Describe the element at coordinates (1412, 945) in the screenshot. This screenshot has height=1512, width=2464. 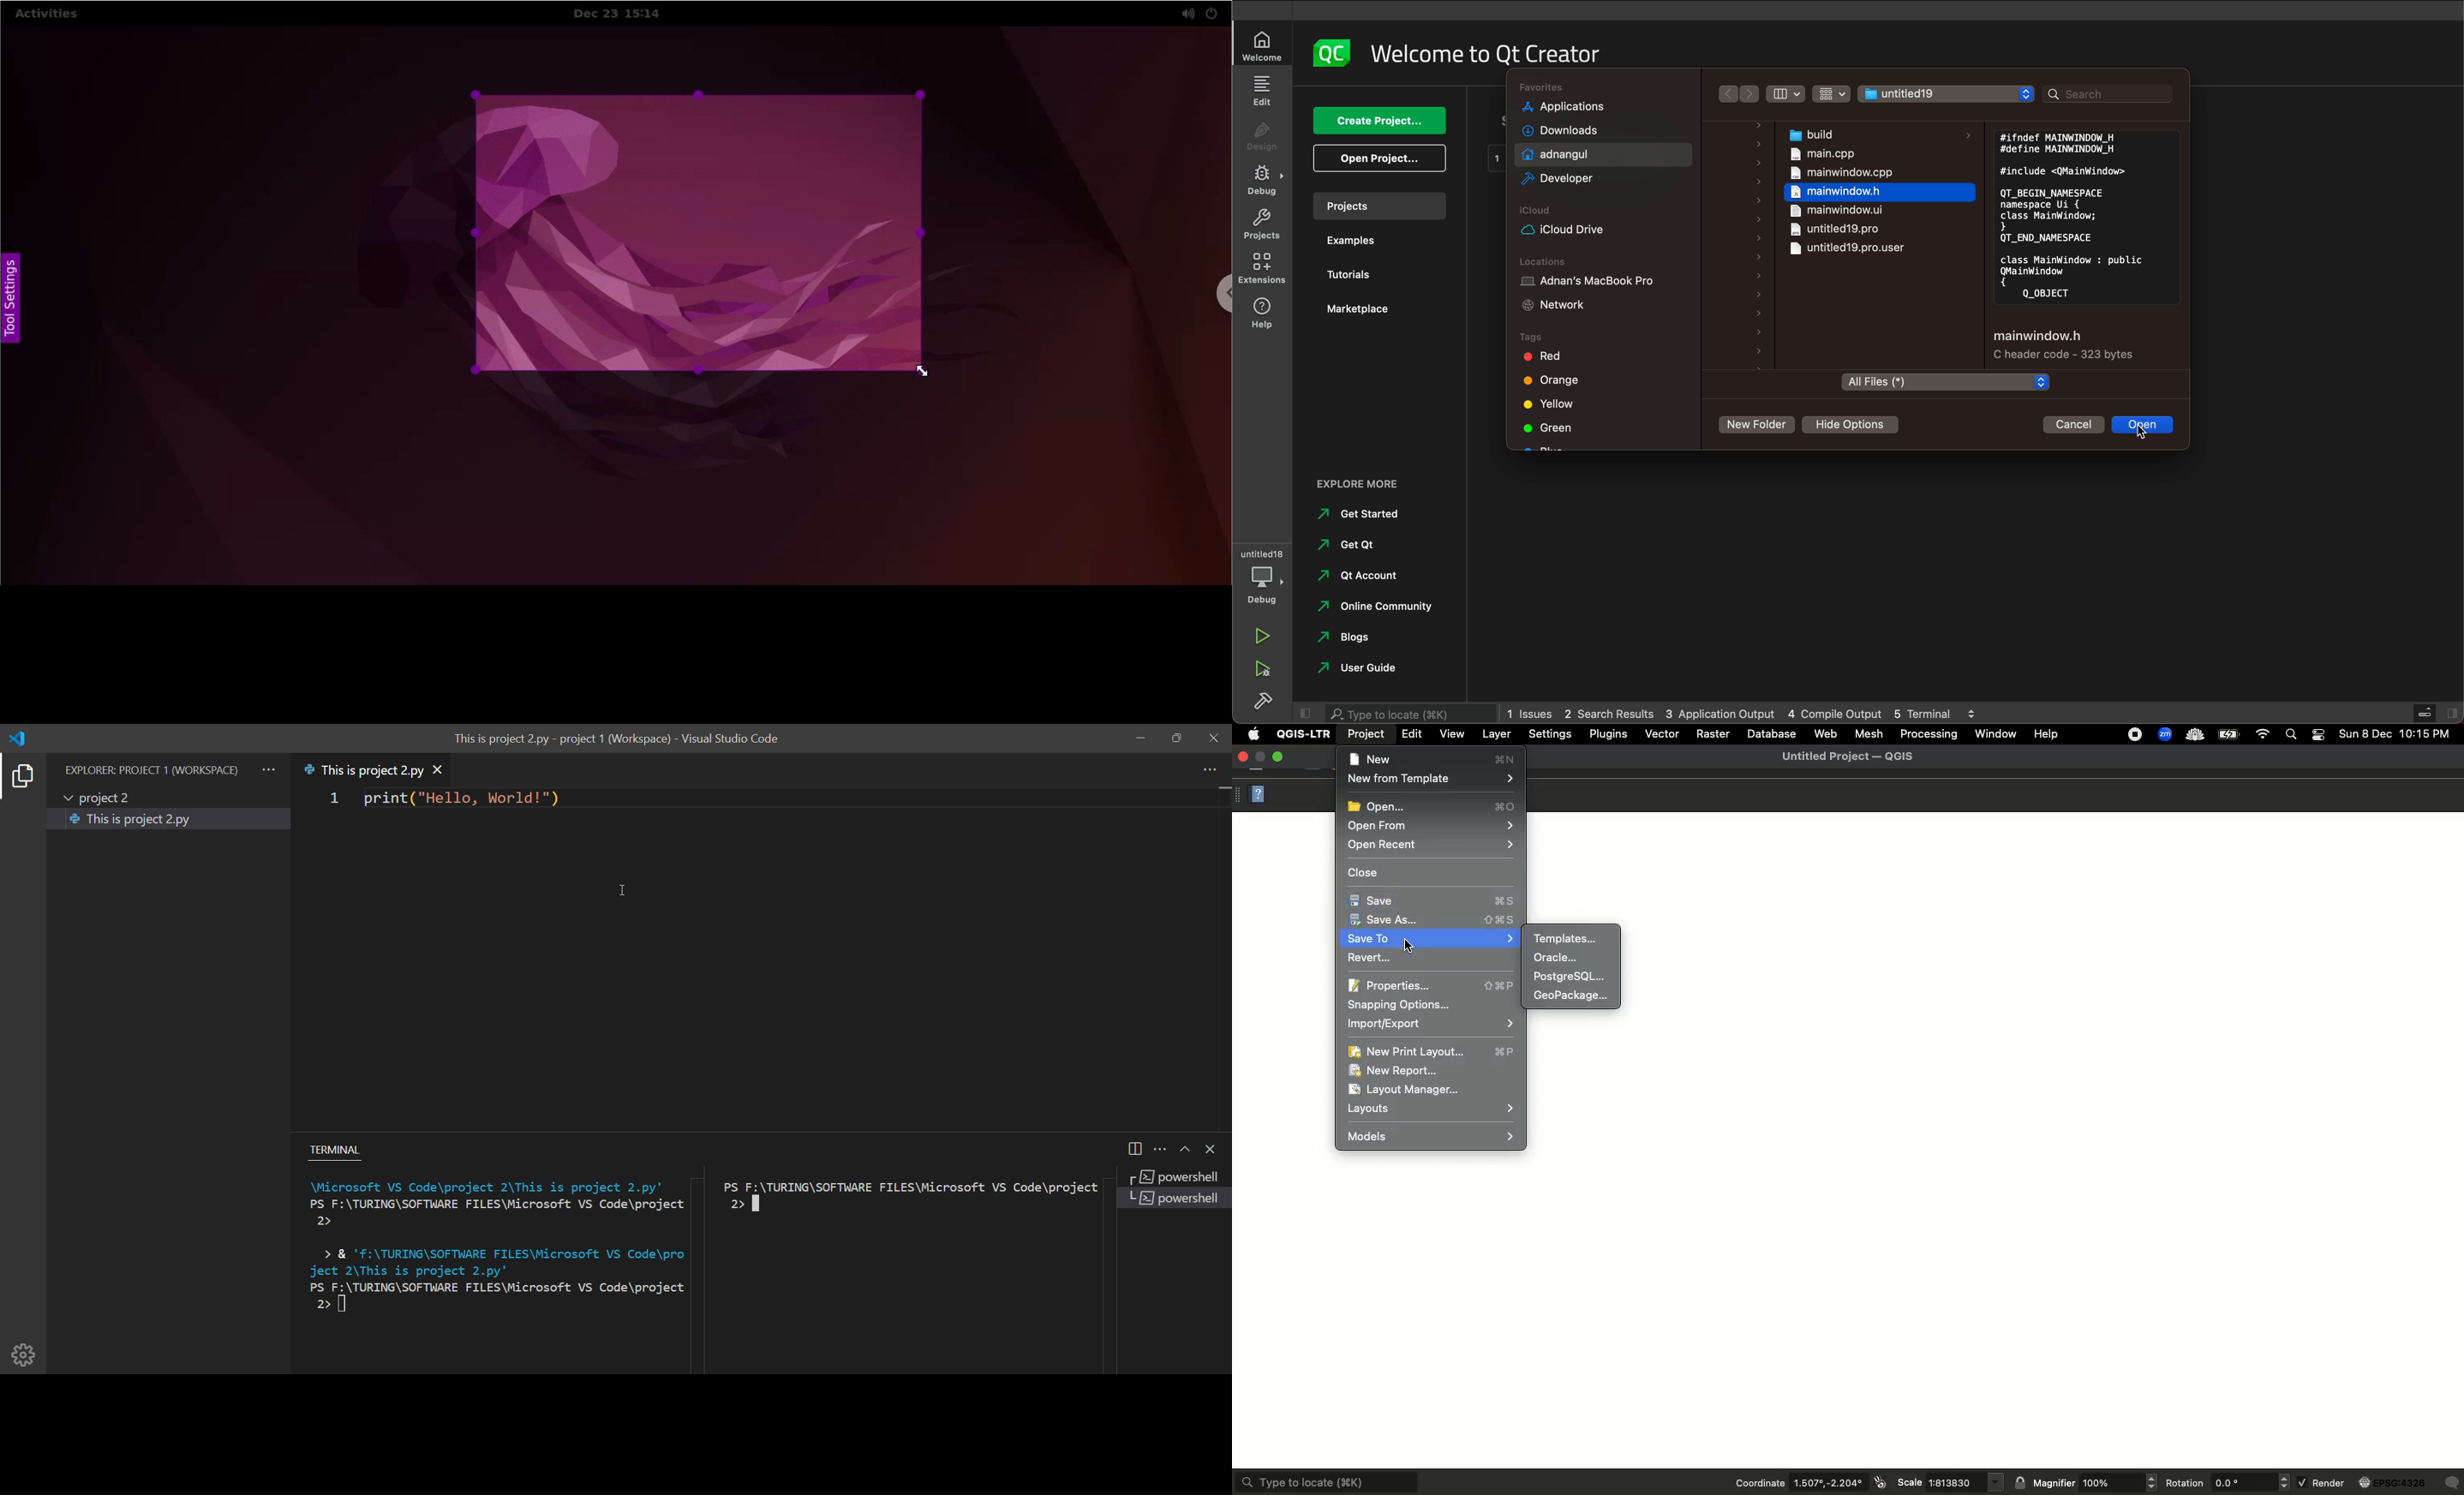
I see `cursor` at that location.